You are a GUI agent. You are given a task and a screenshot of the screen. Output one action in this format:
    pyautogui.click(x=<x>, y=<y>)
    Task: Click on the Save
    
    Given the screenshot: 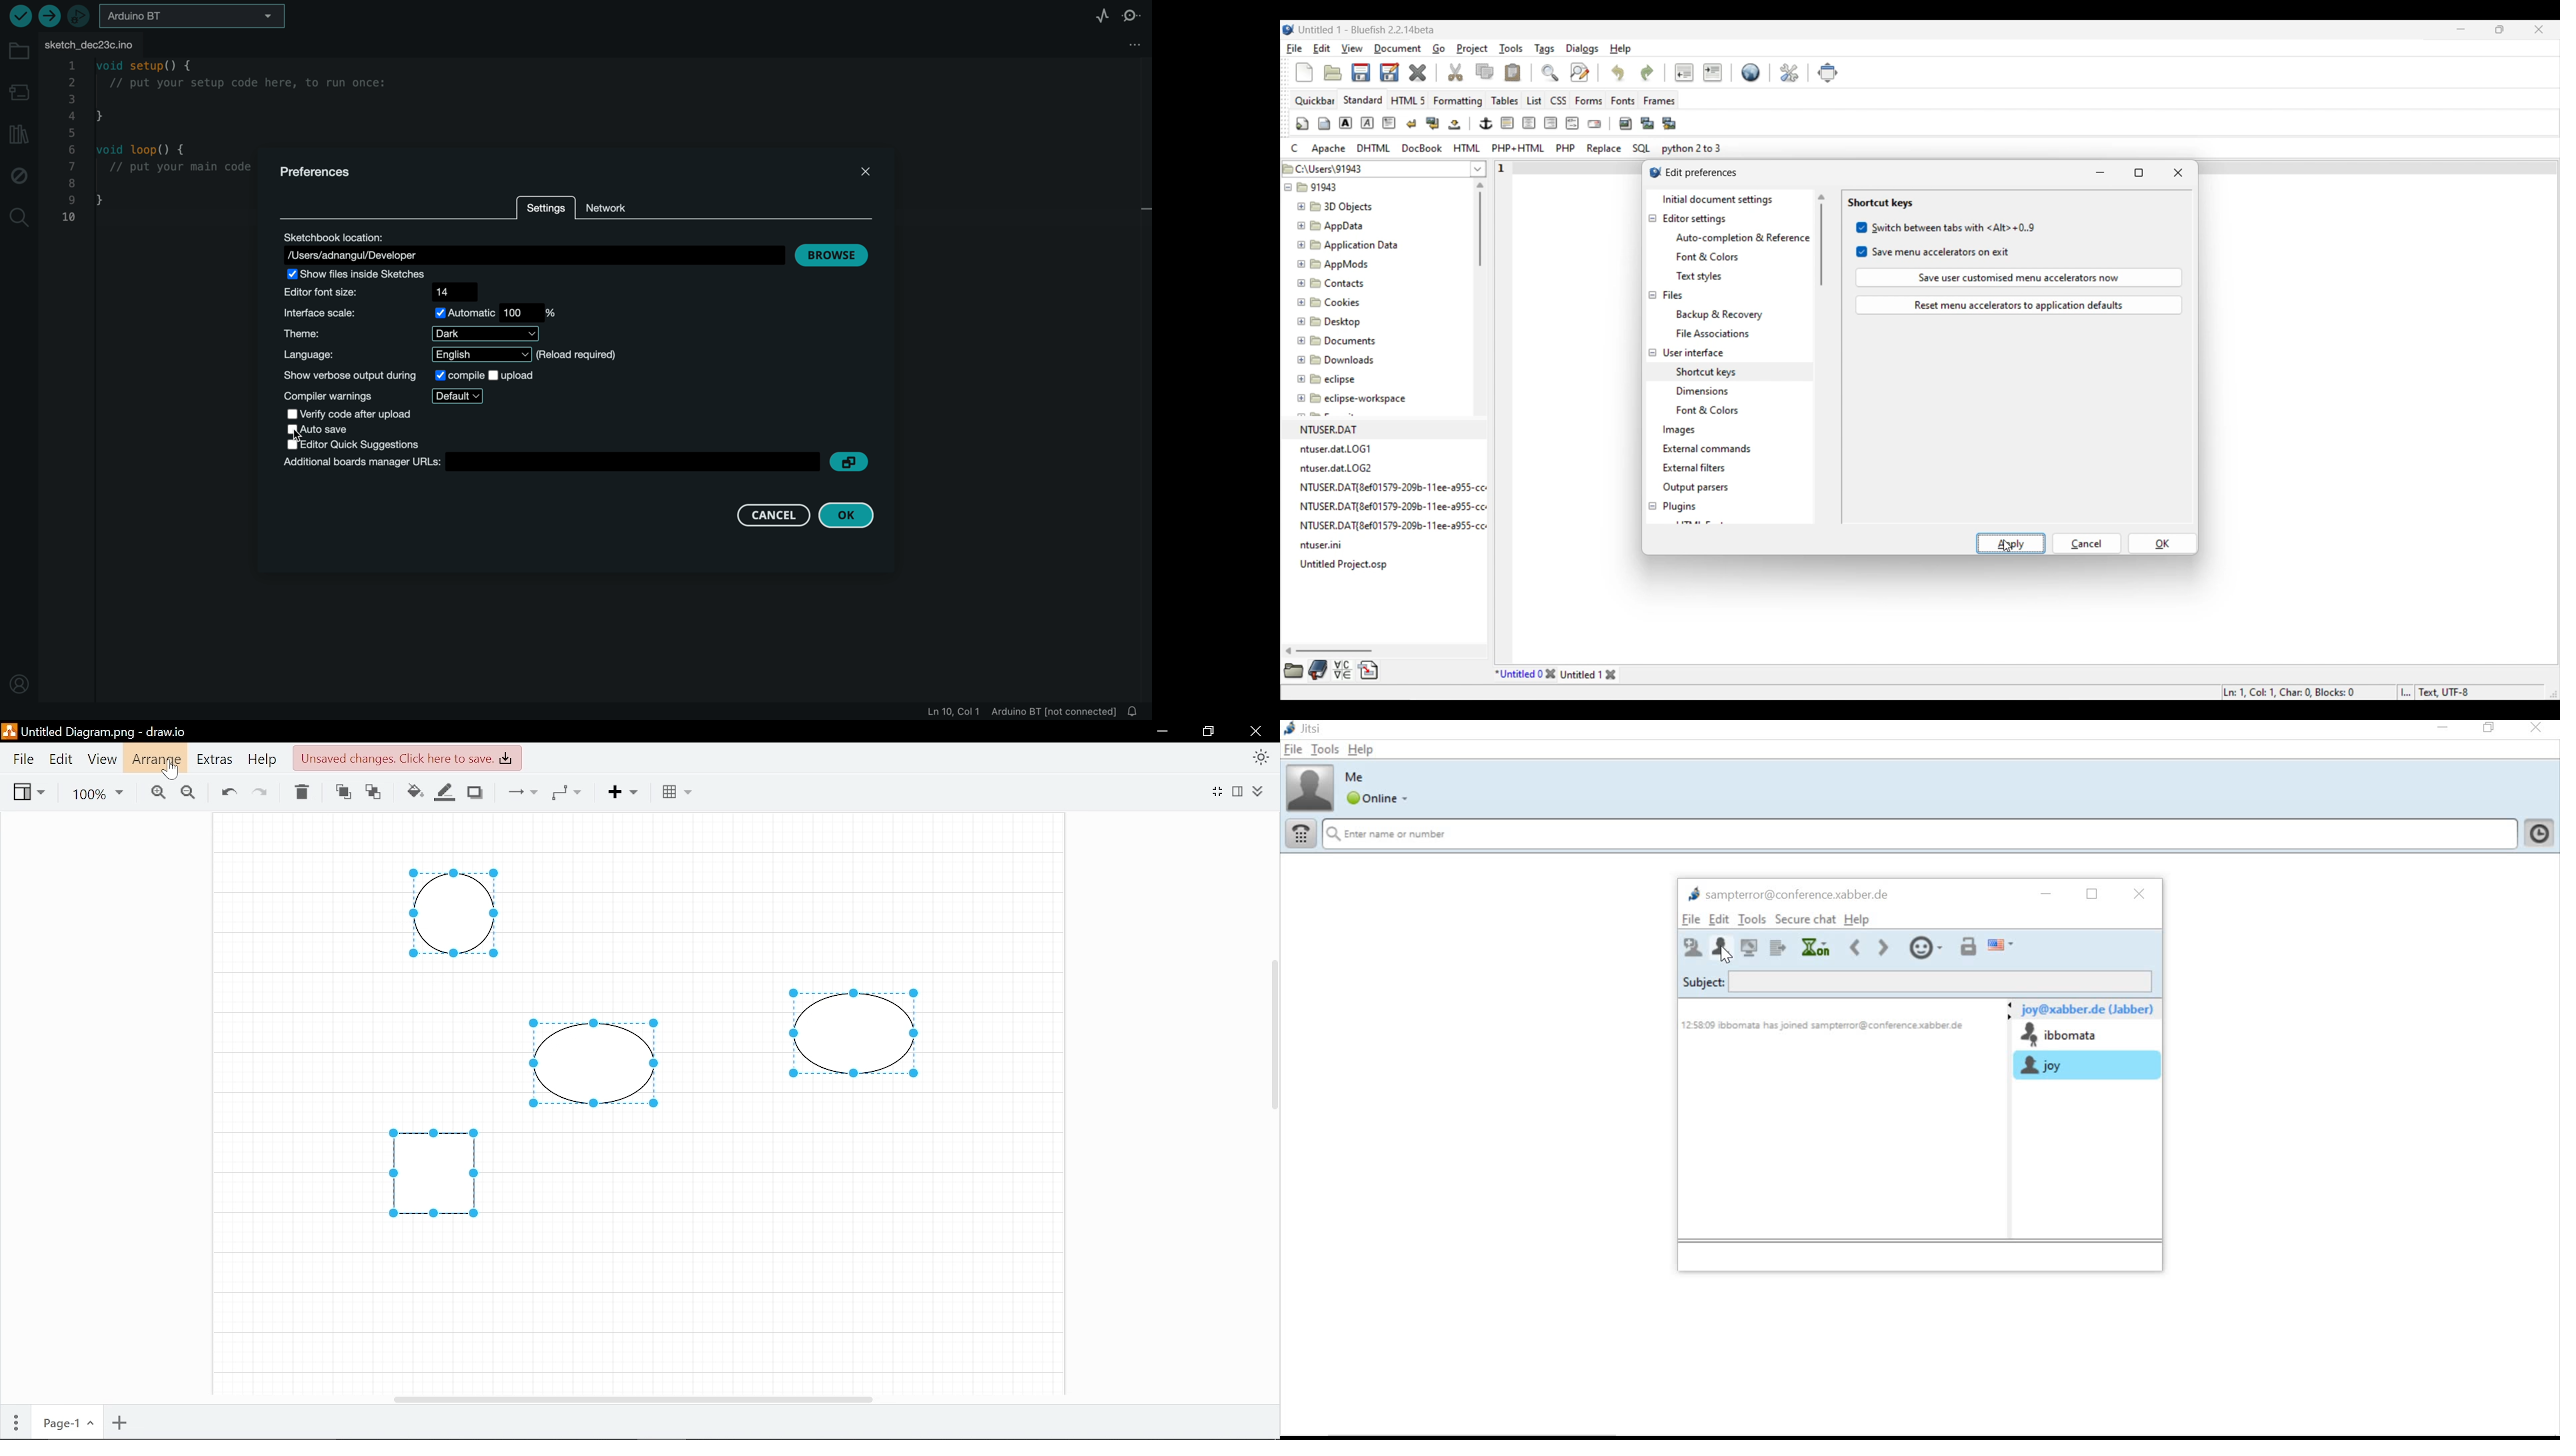 What is the action you would take?
    pyautogui.click(x=1375, y=72)
    